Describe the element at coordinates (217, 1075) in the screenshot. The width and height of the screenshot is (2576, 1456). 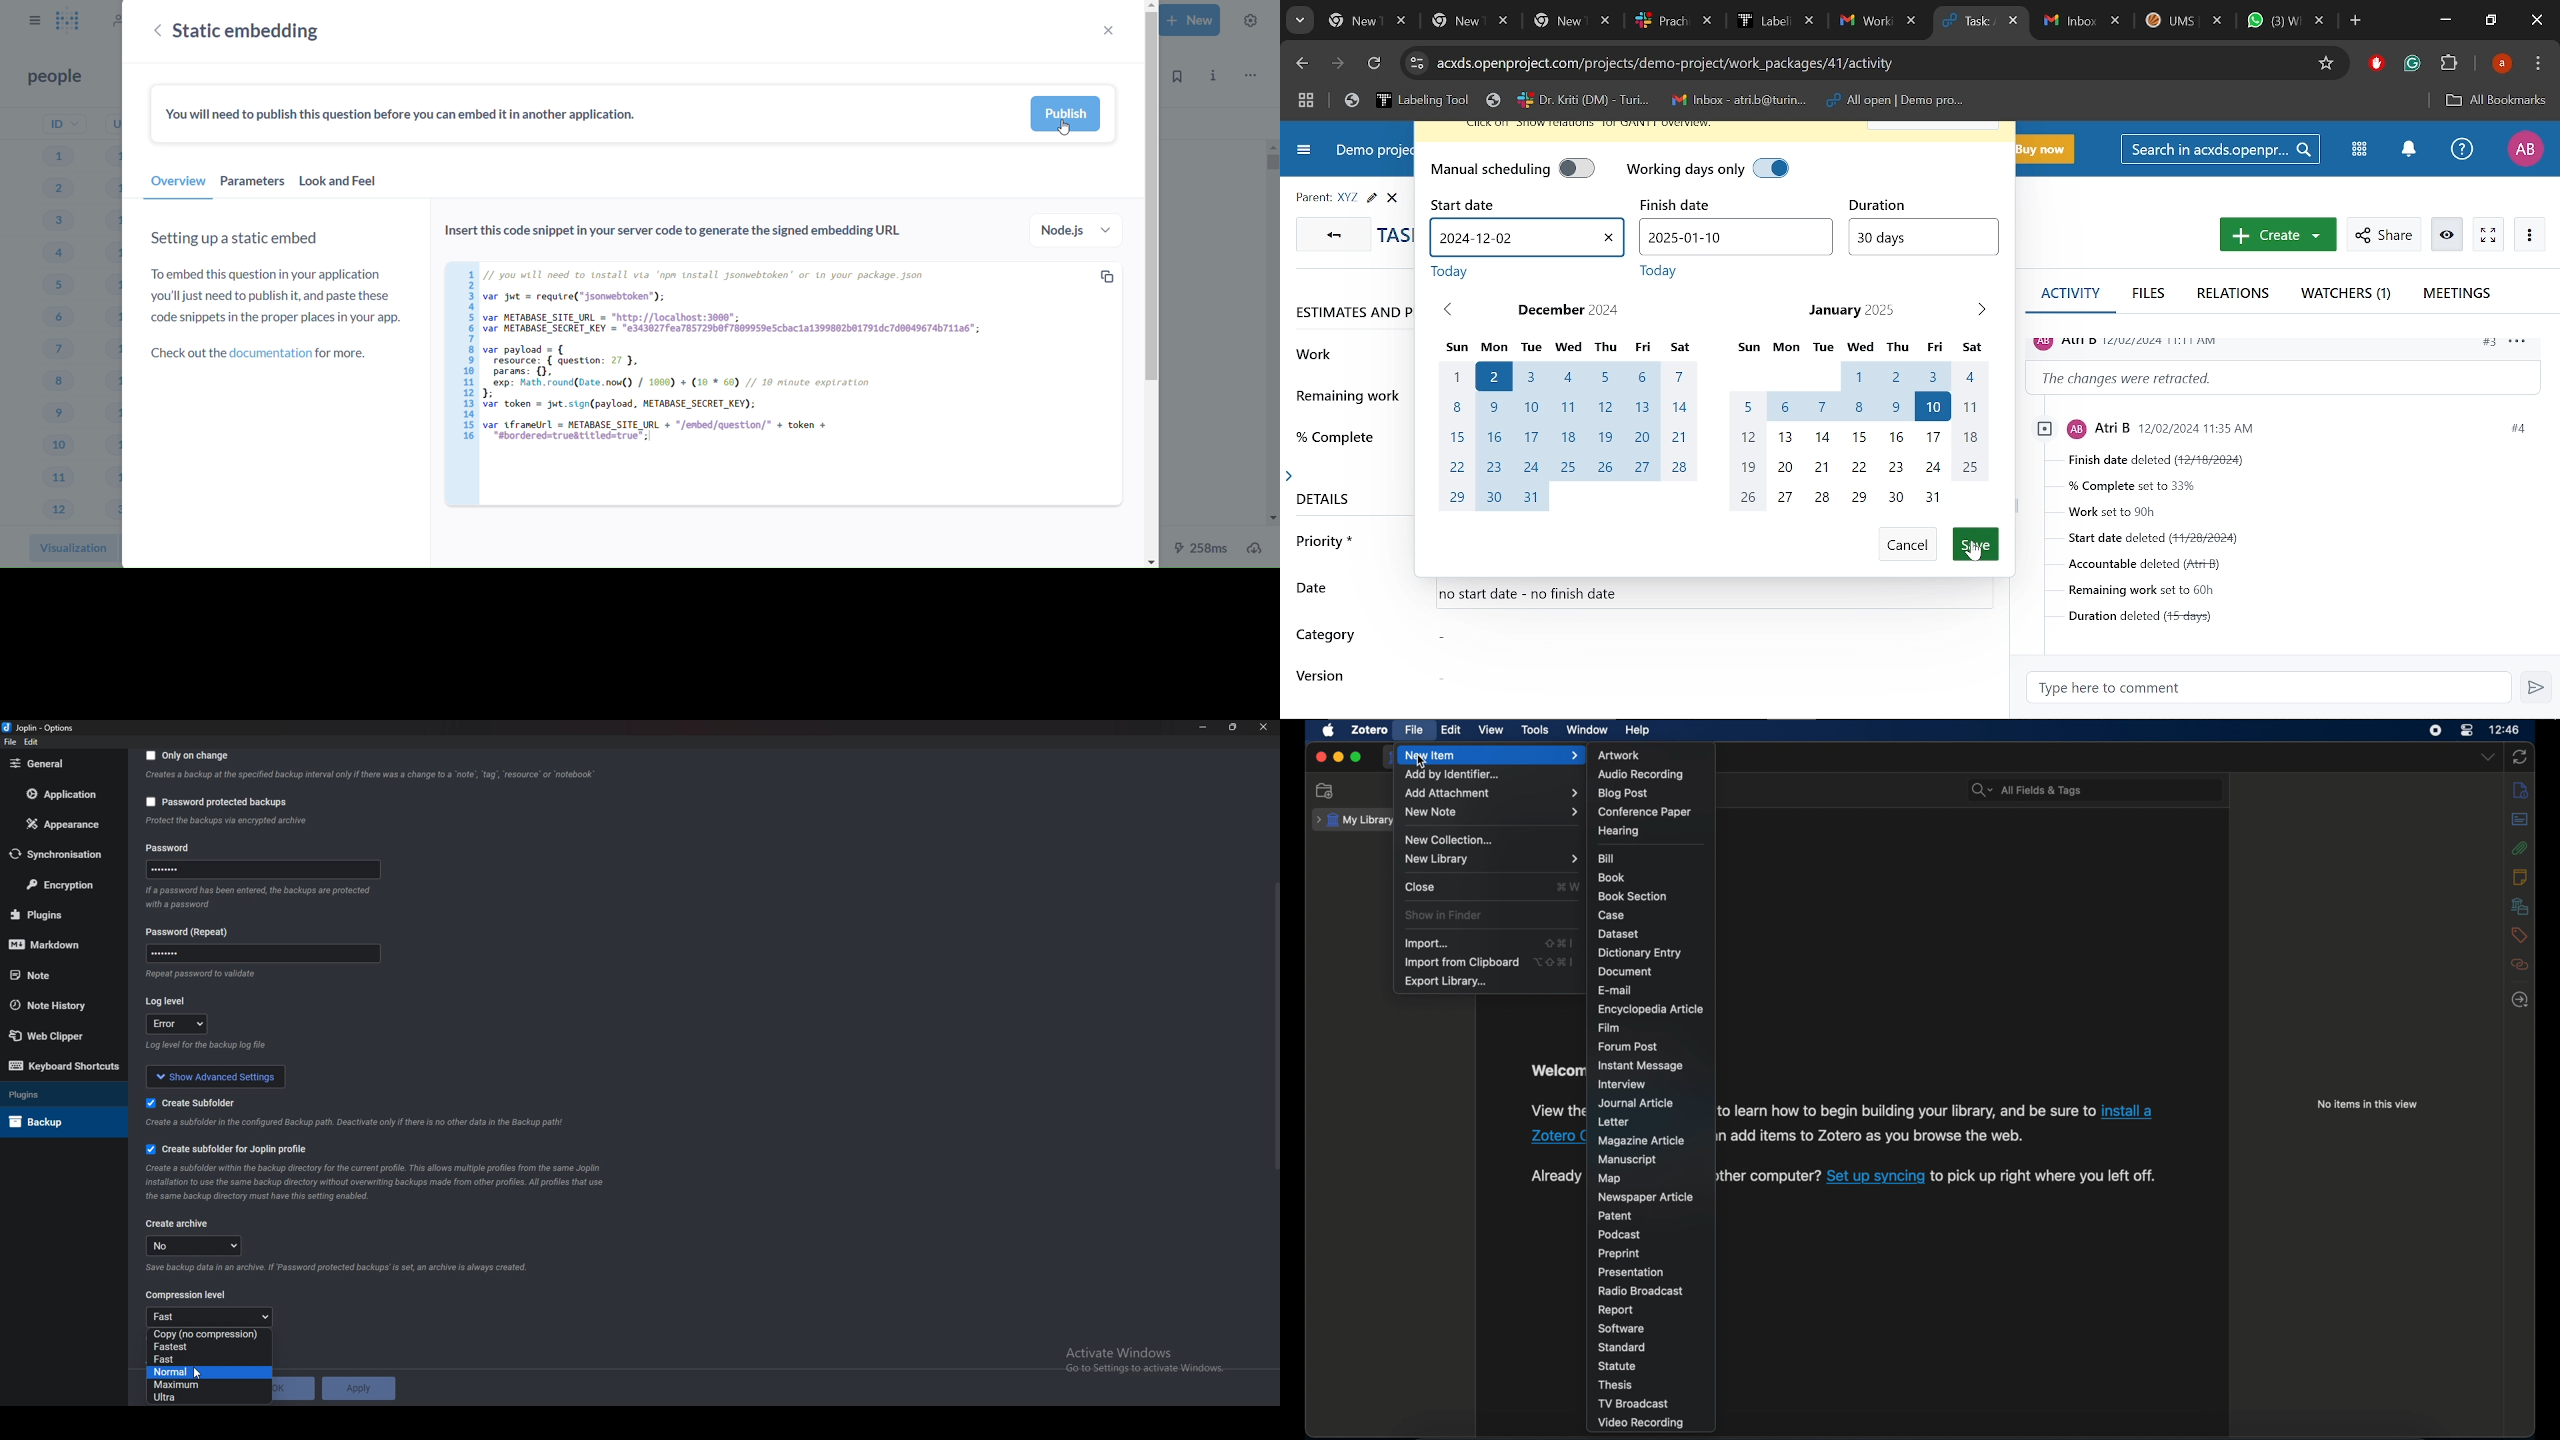
I see `Show advanced settings` at that location.